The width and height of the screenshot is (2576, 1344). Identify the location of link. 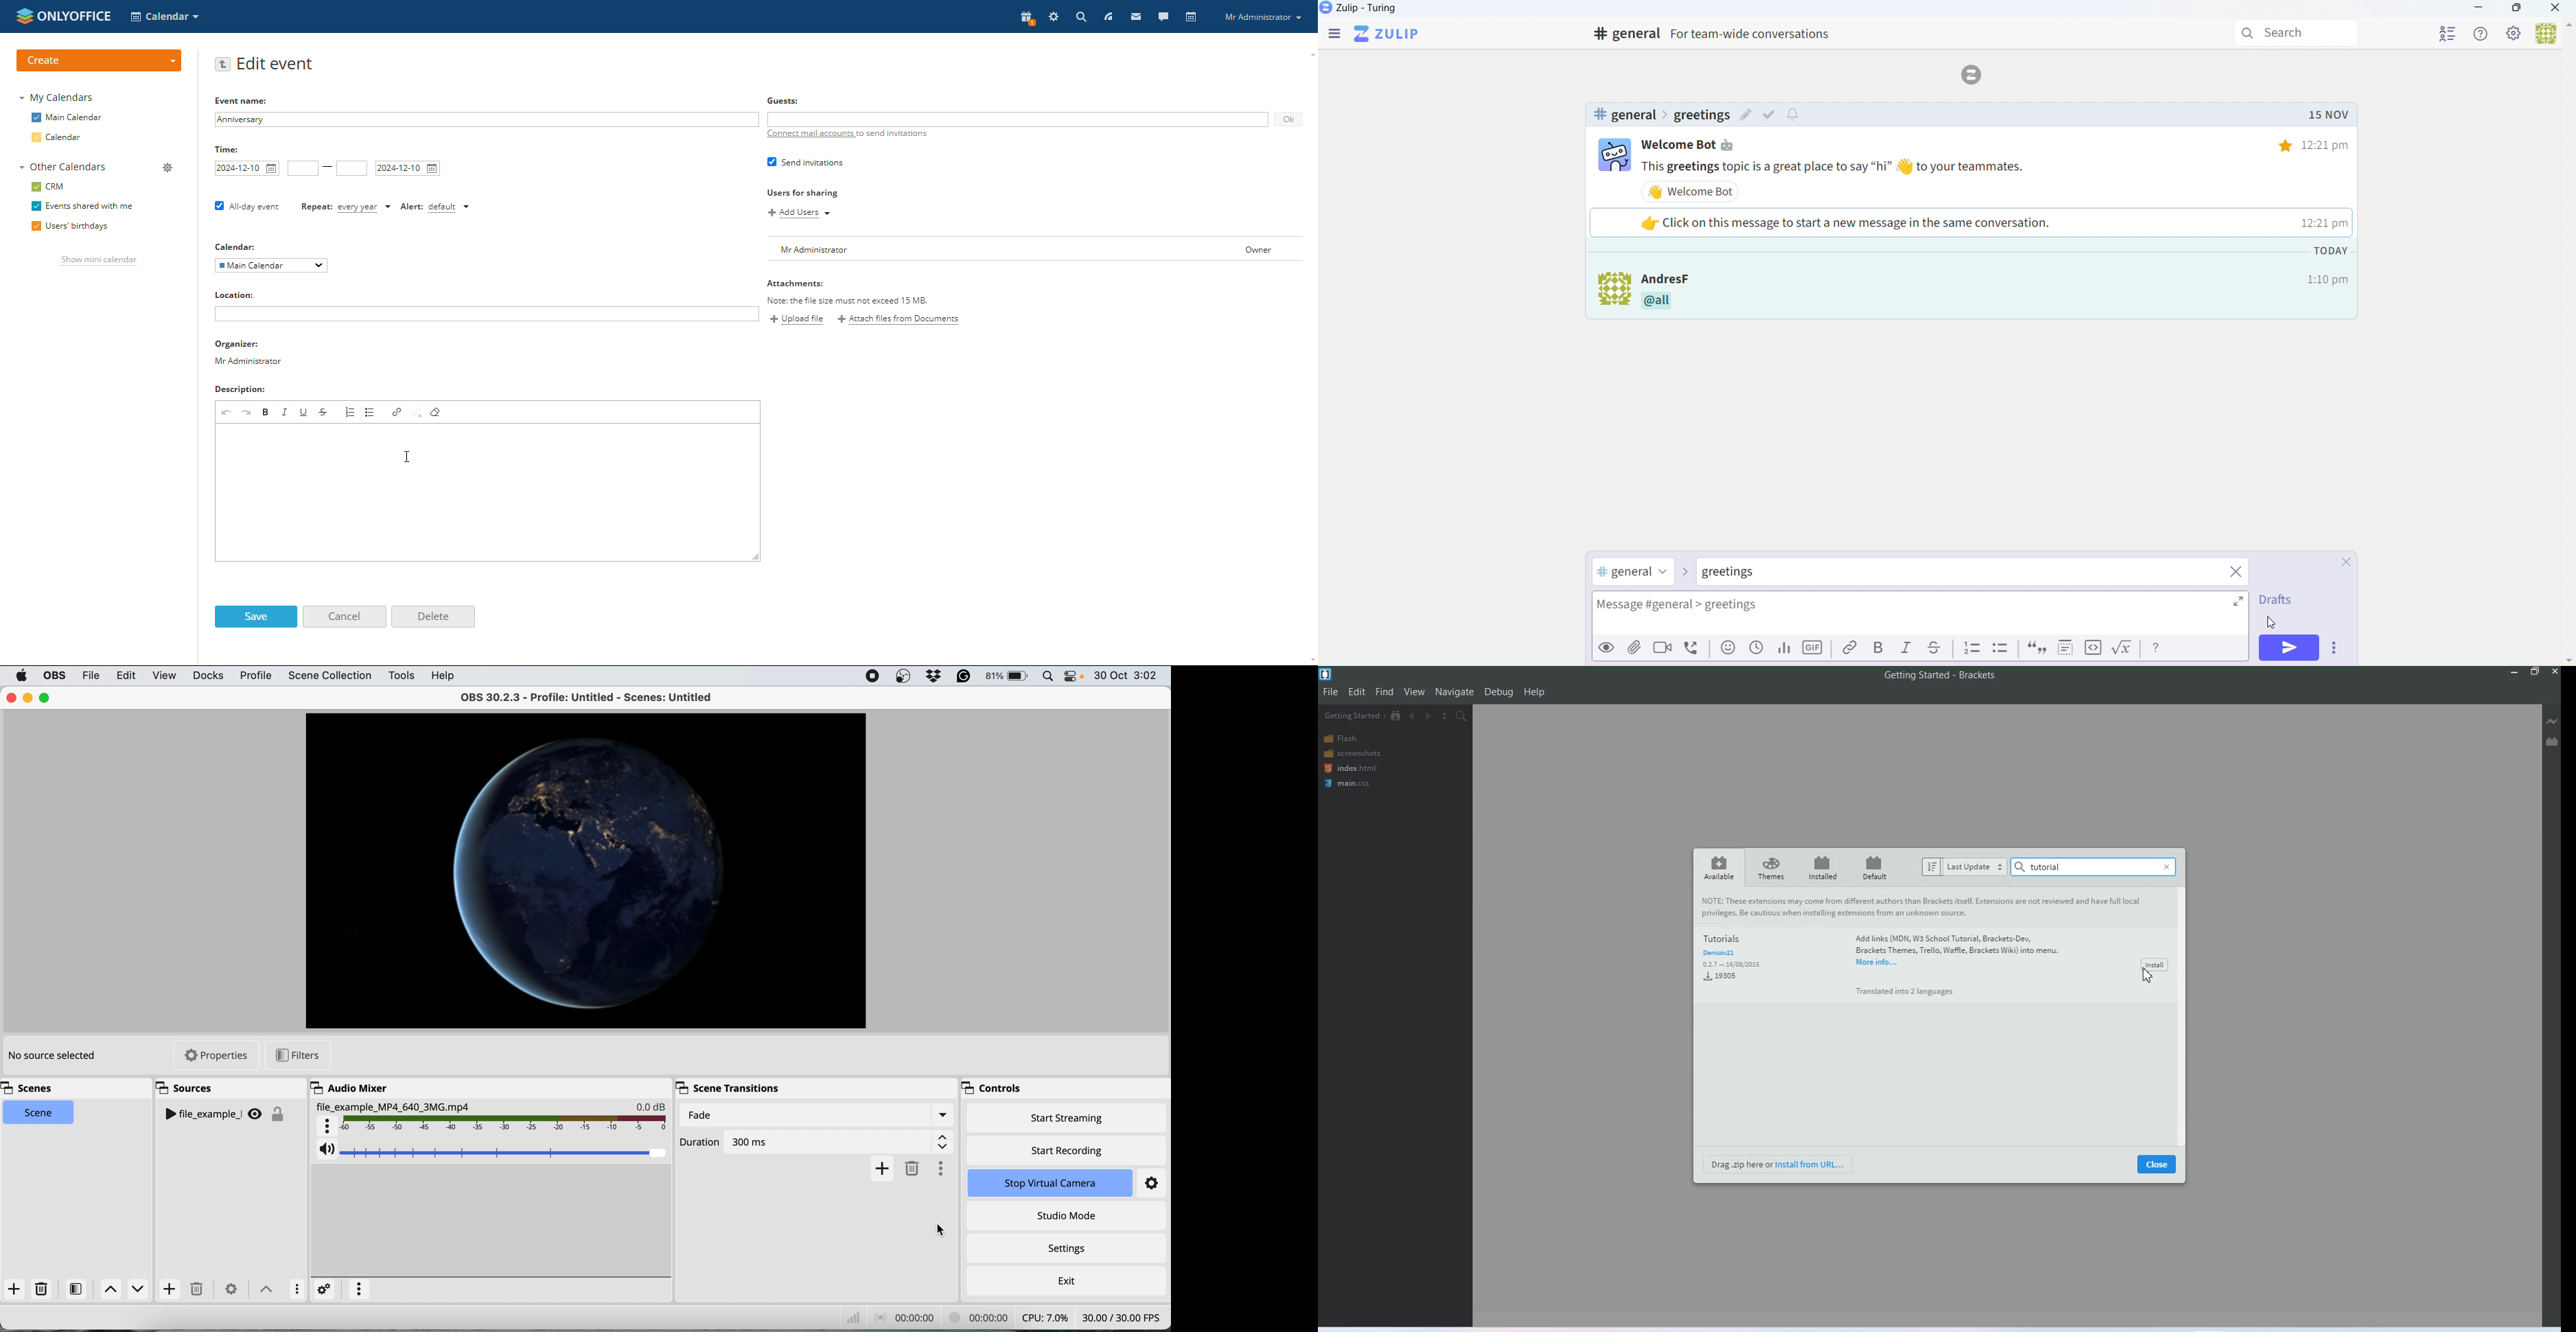
(396, 411).